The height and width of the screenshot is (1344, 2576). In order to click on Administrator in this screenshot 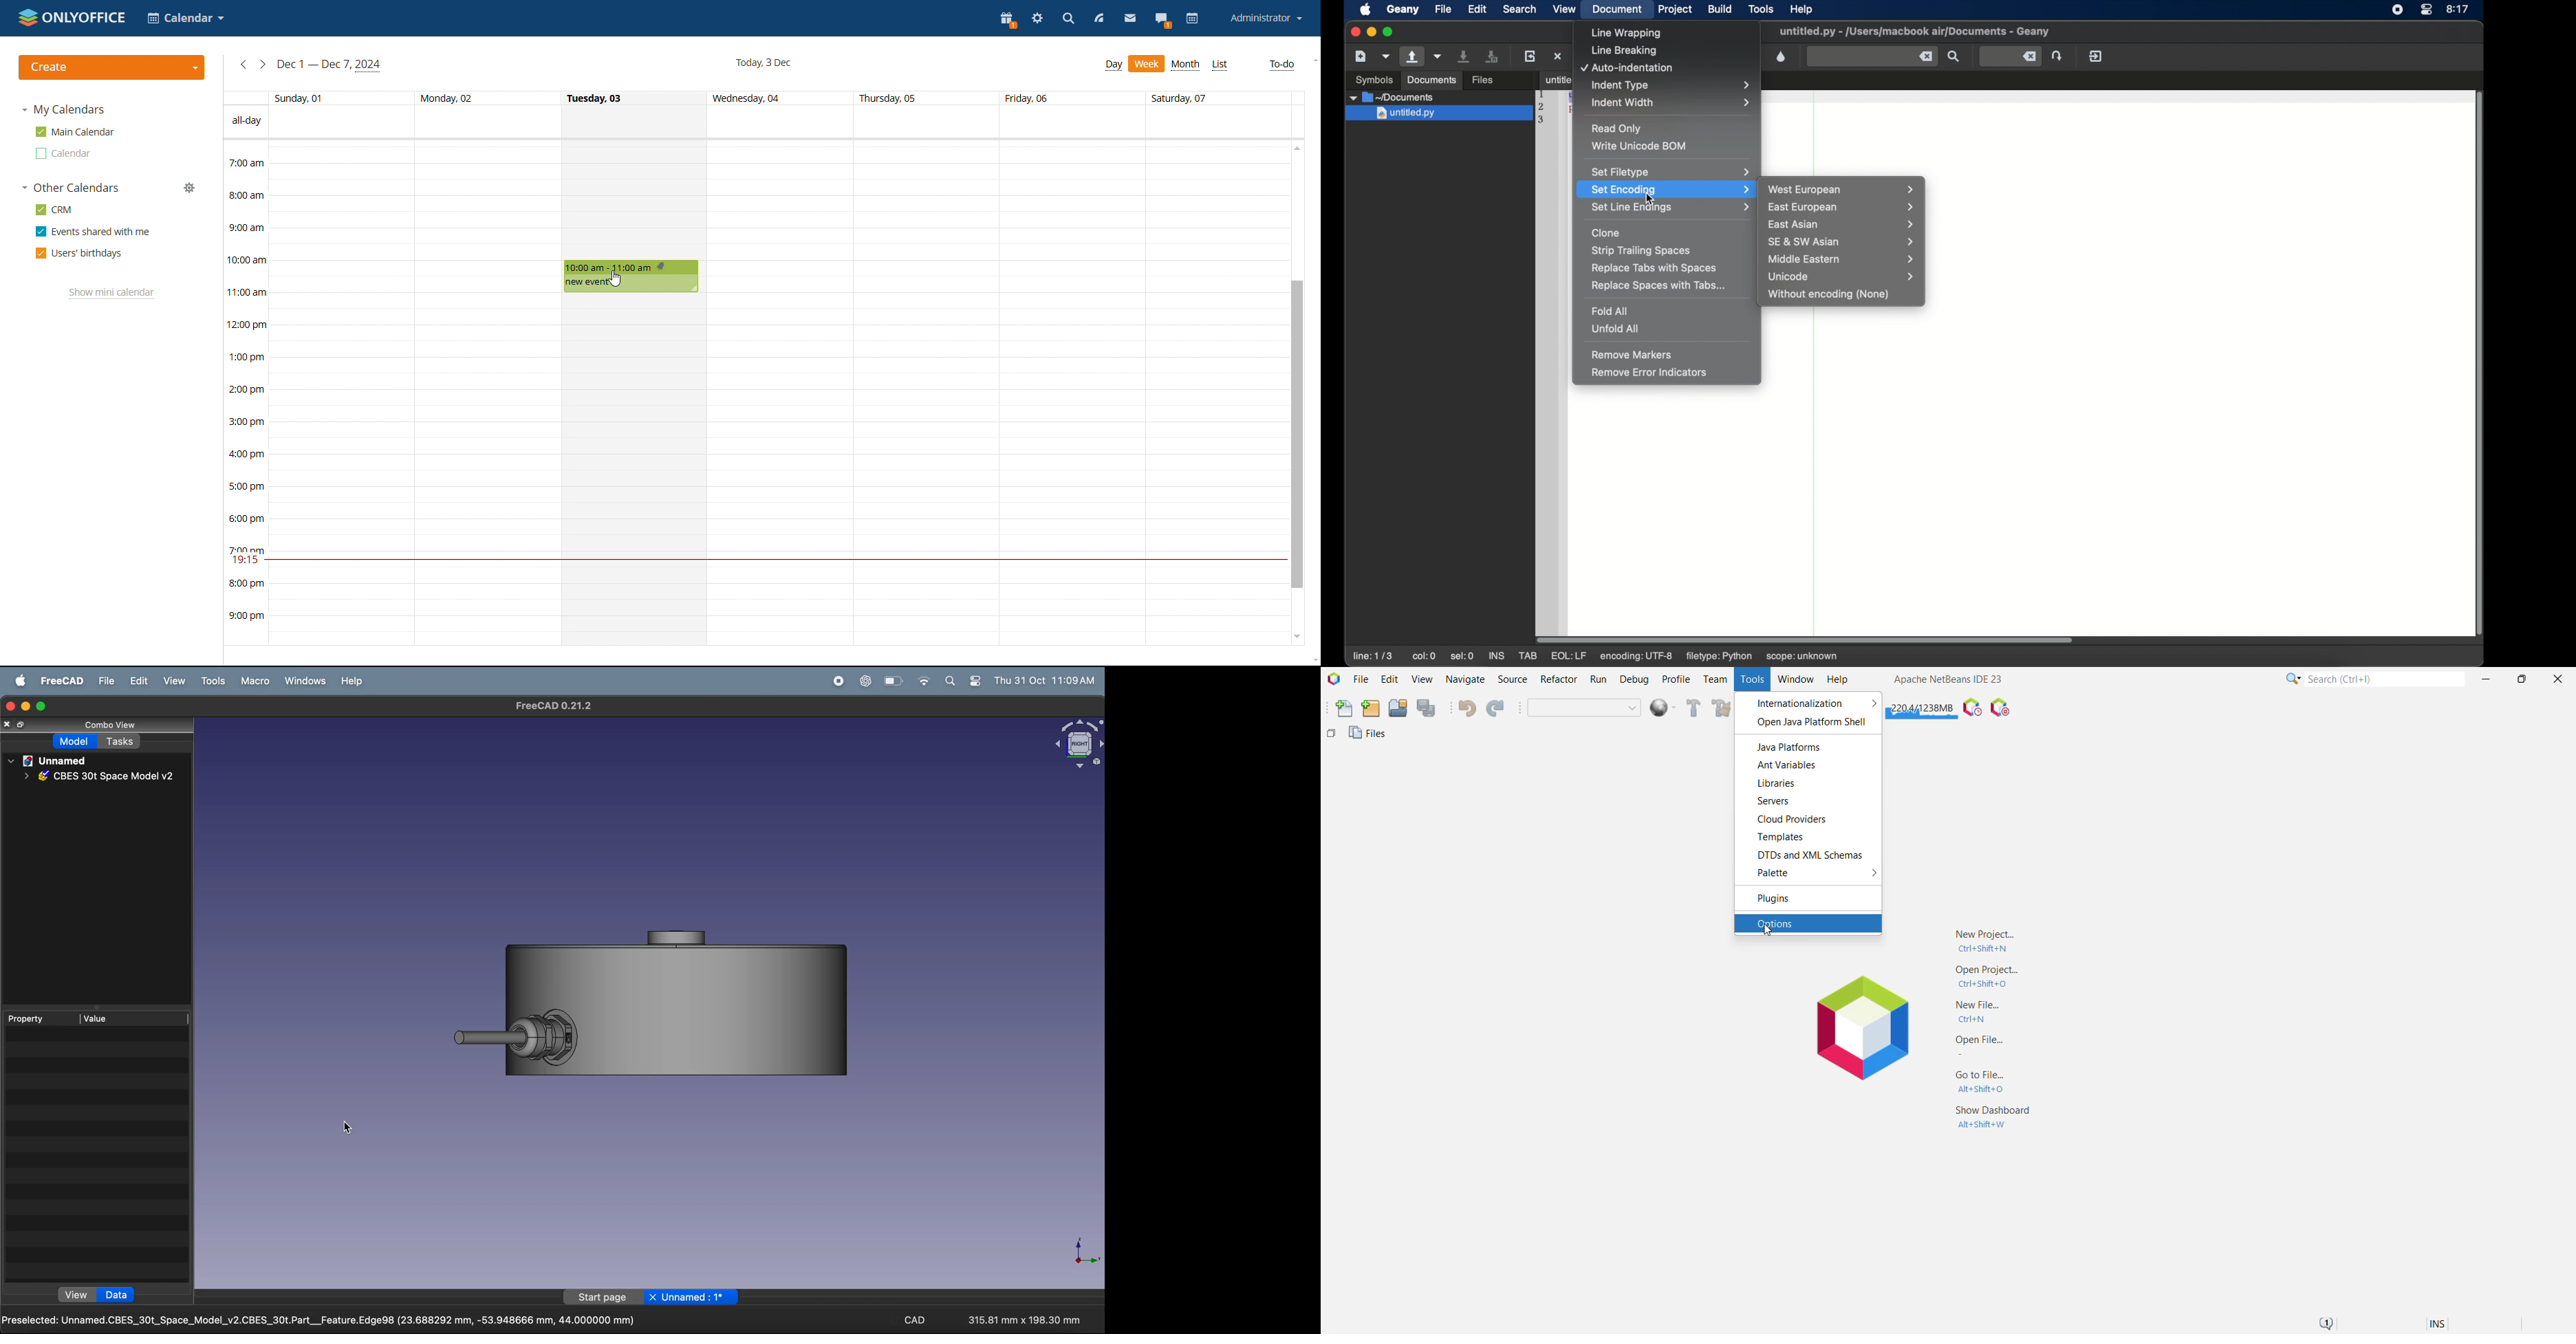, I will do `click(1266, 18)`.